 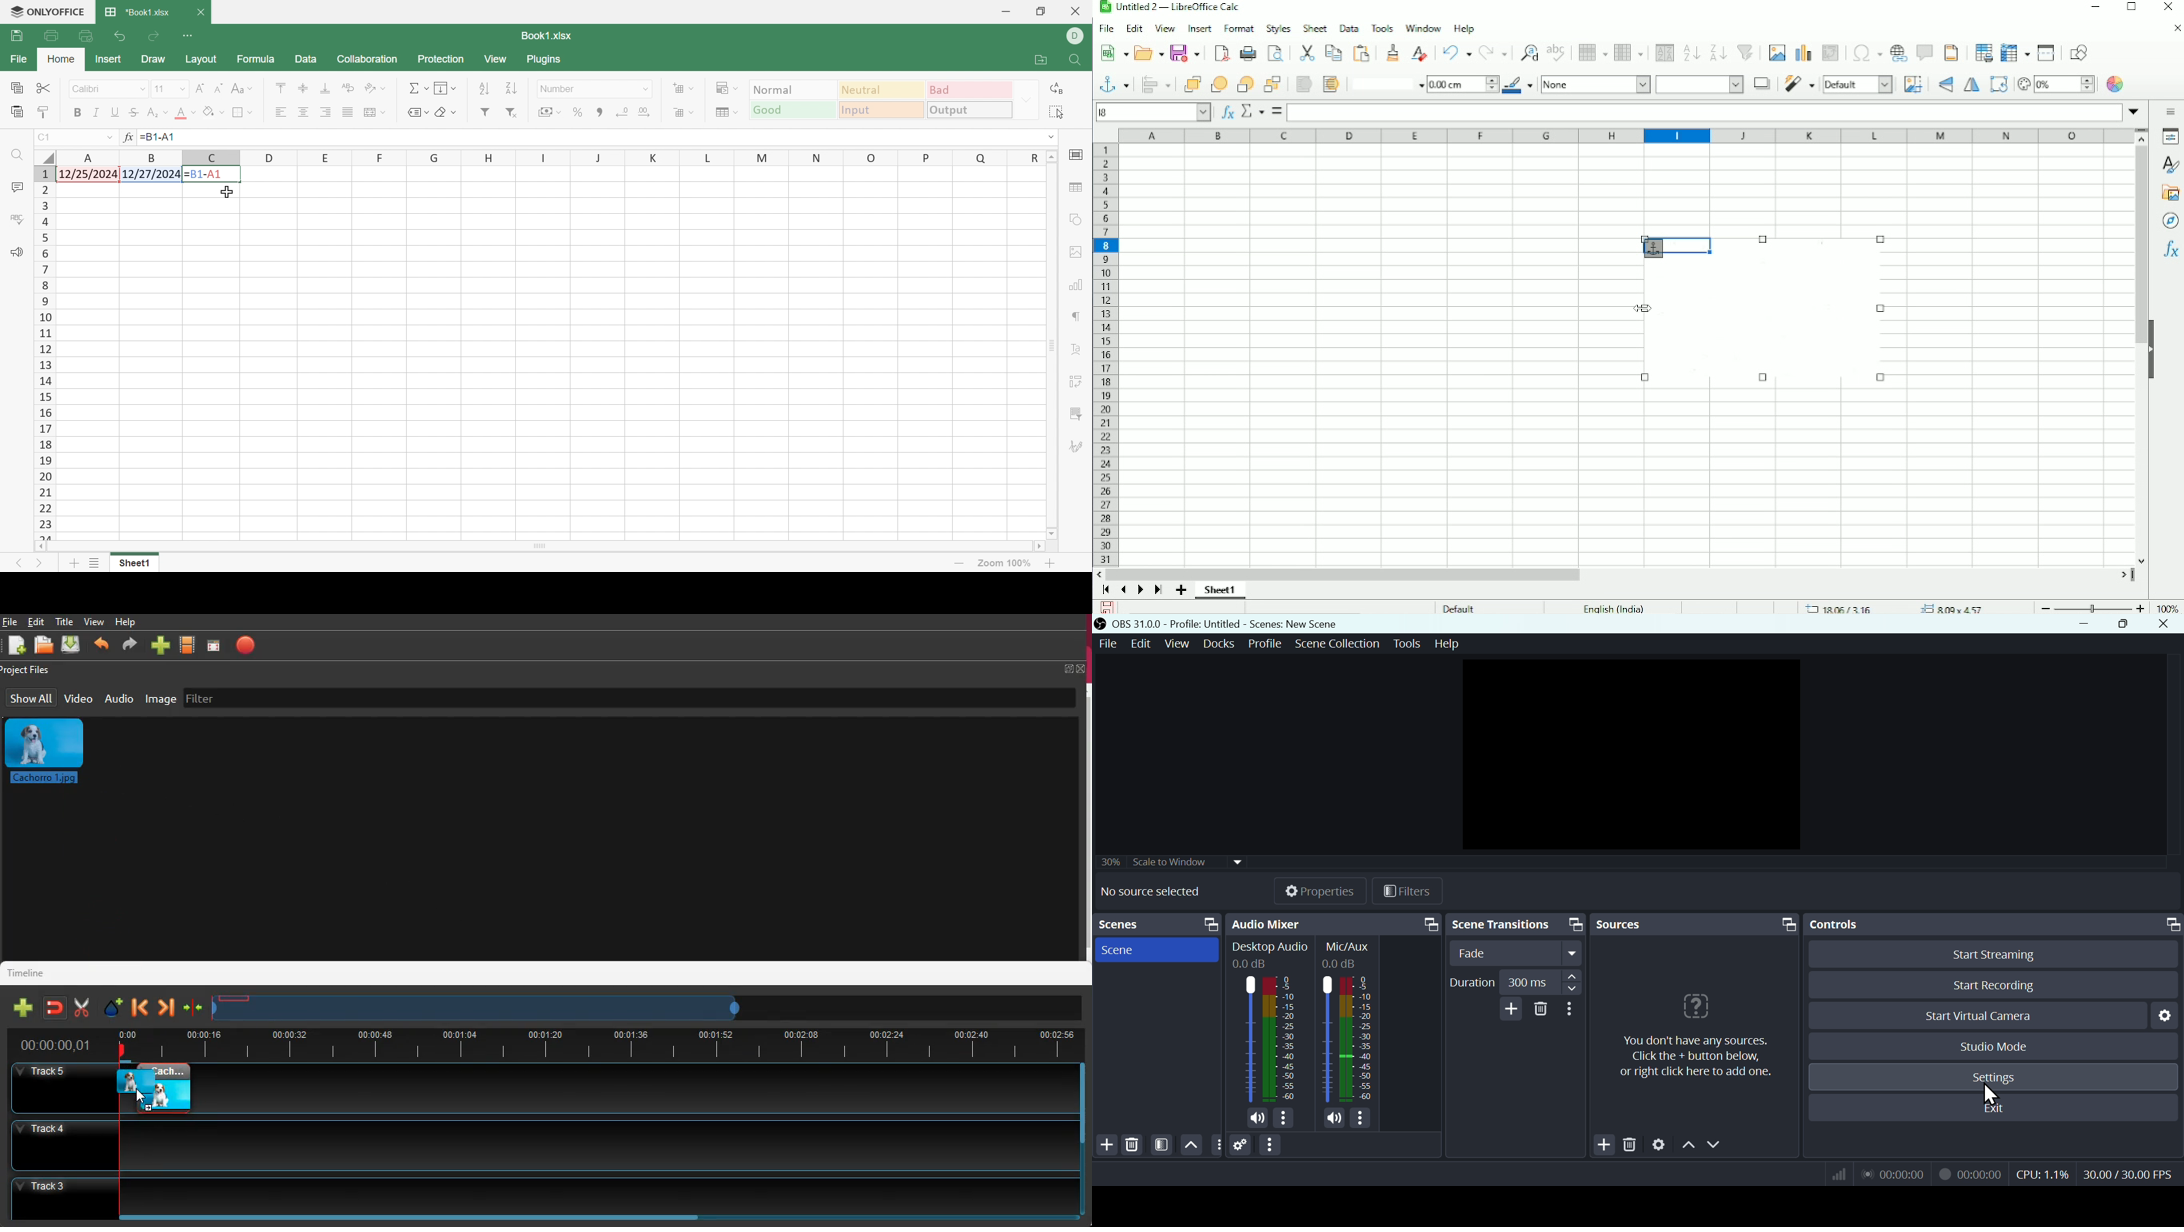 What do you see at coordinates (1105, 1145) in the screenshot?
I see `Add` at bounding box center [1105, 1145].